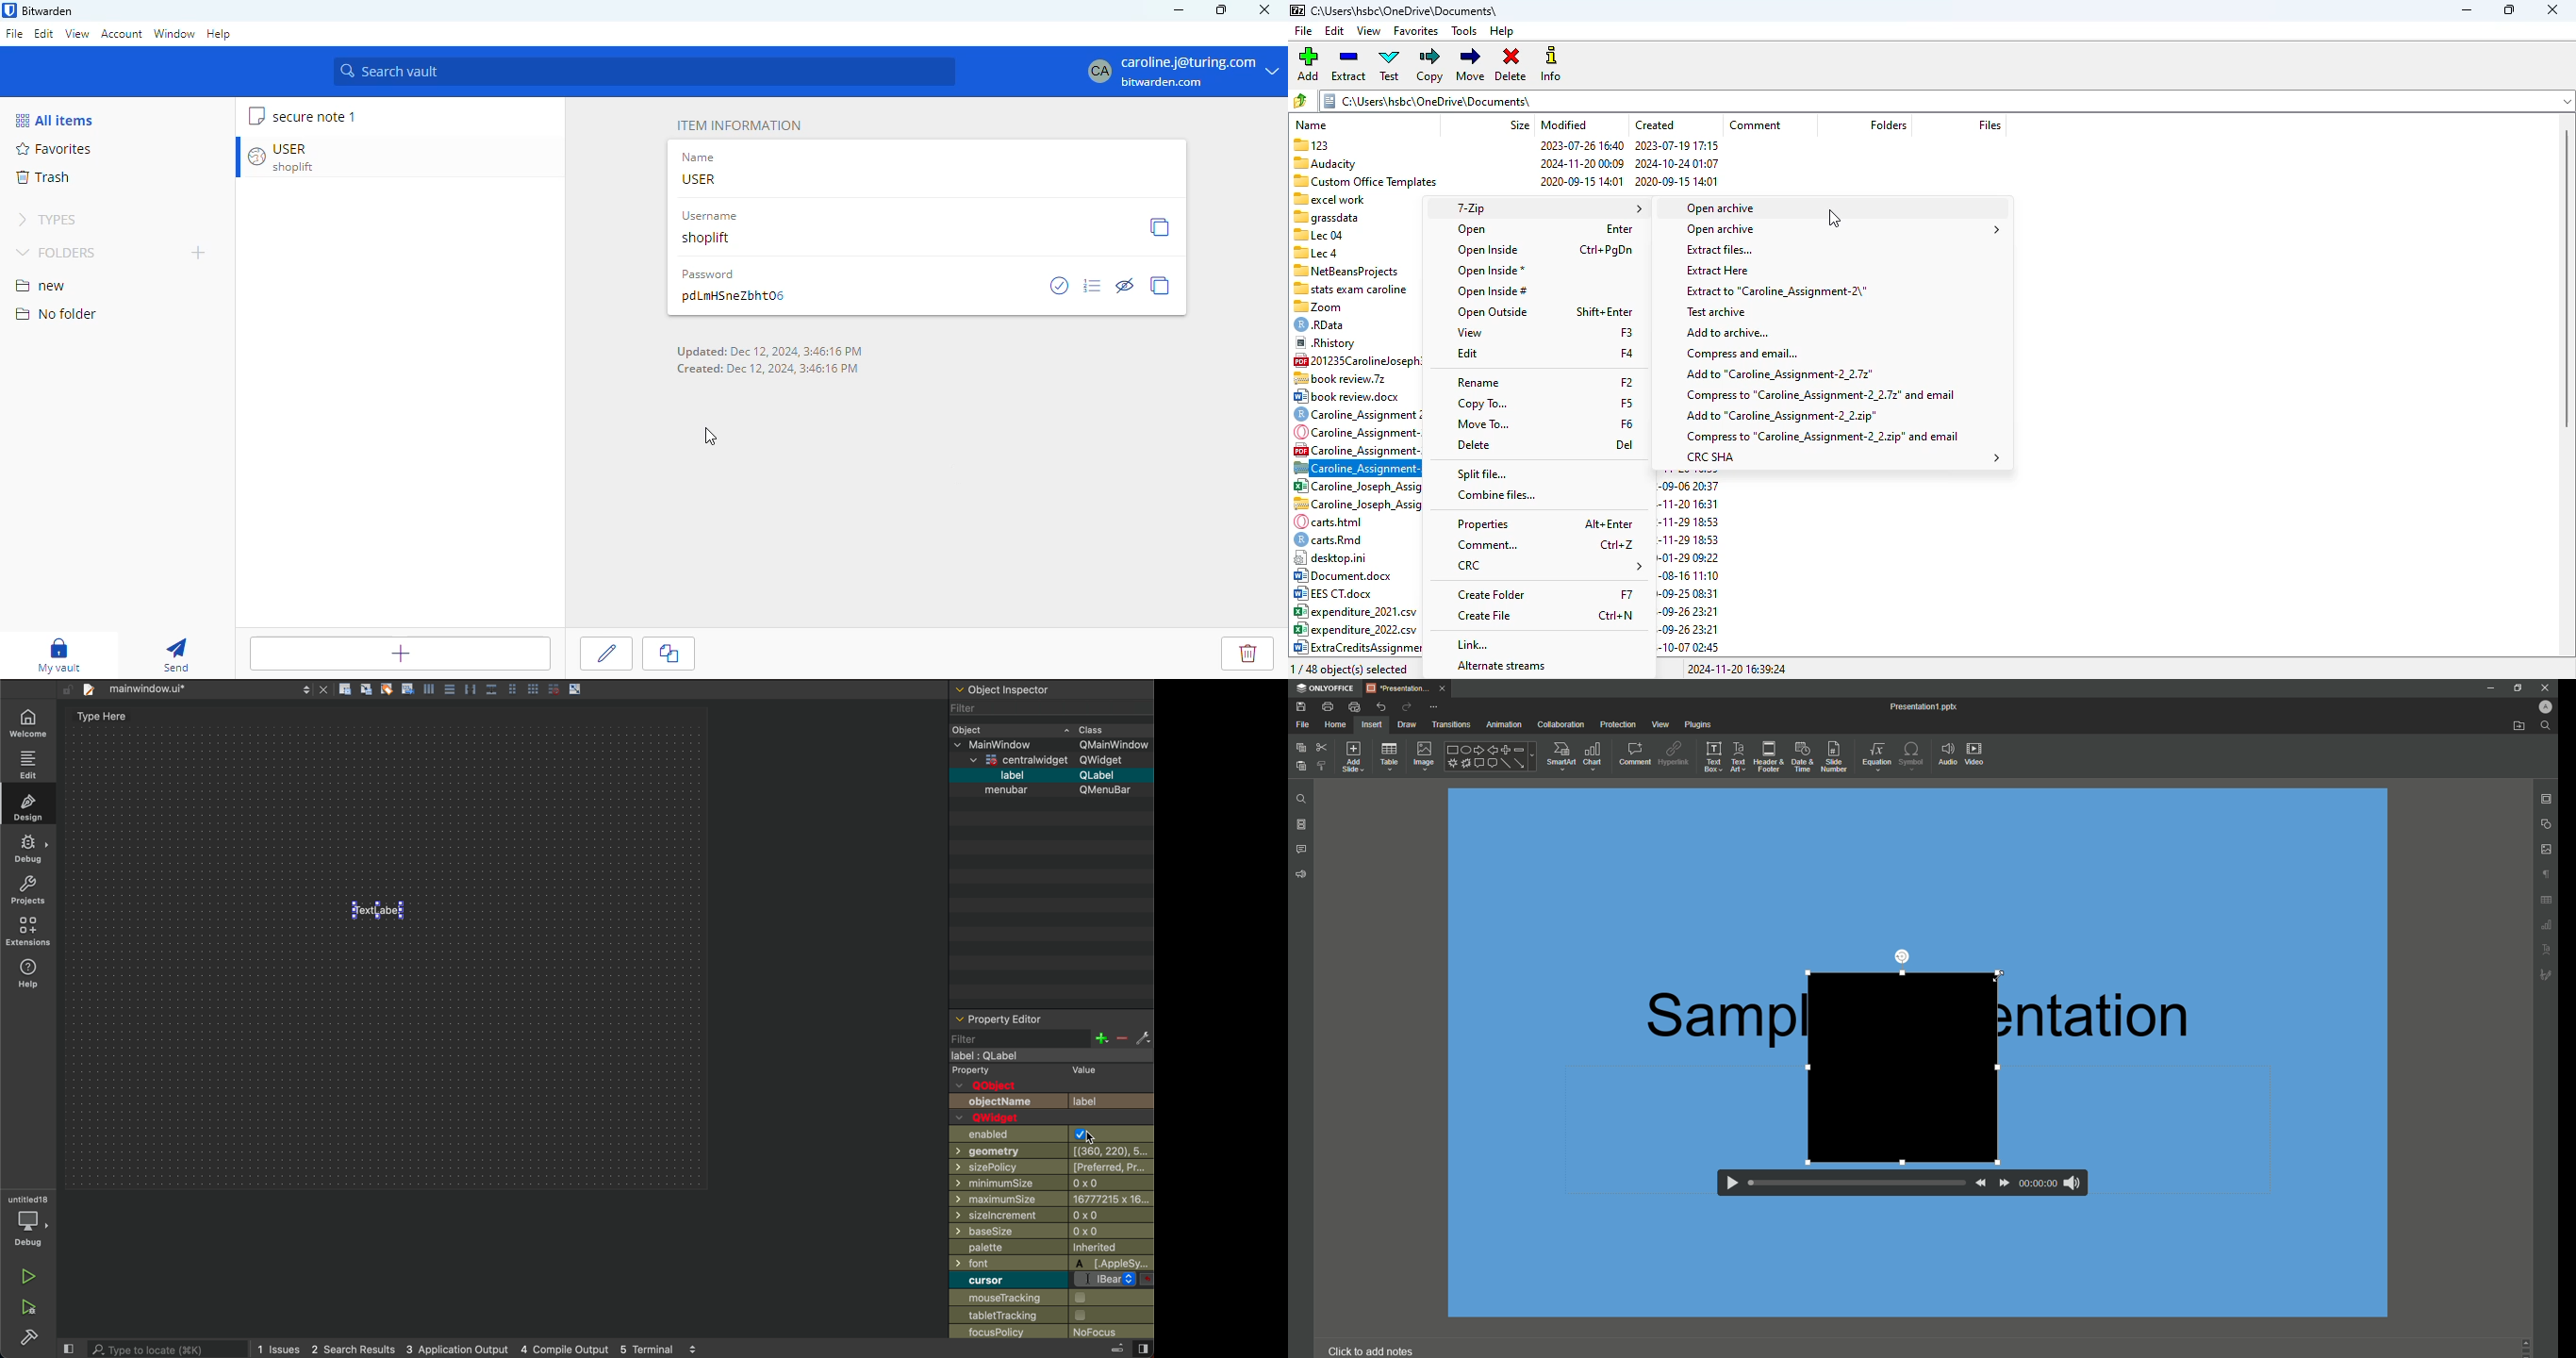 This screenshot has height=1372, width=2576. Describe the element at coordinates (1247, 654) in the screenshot. I see `delete` at that location.